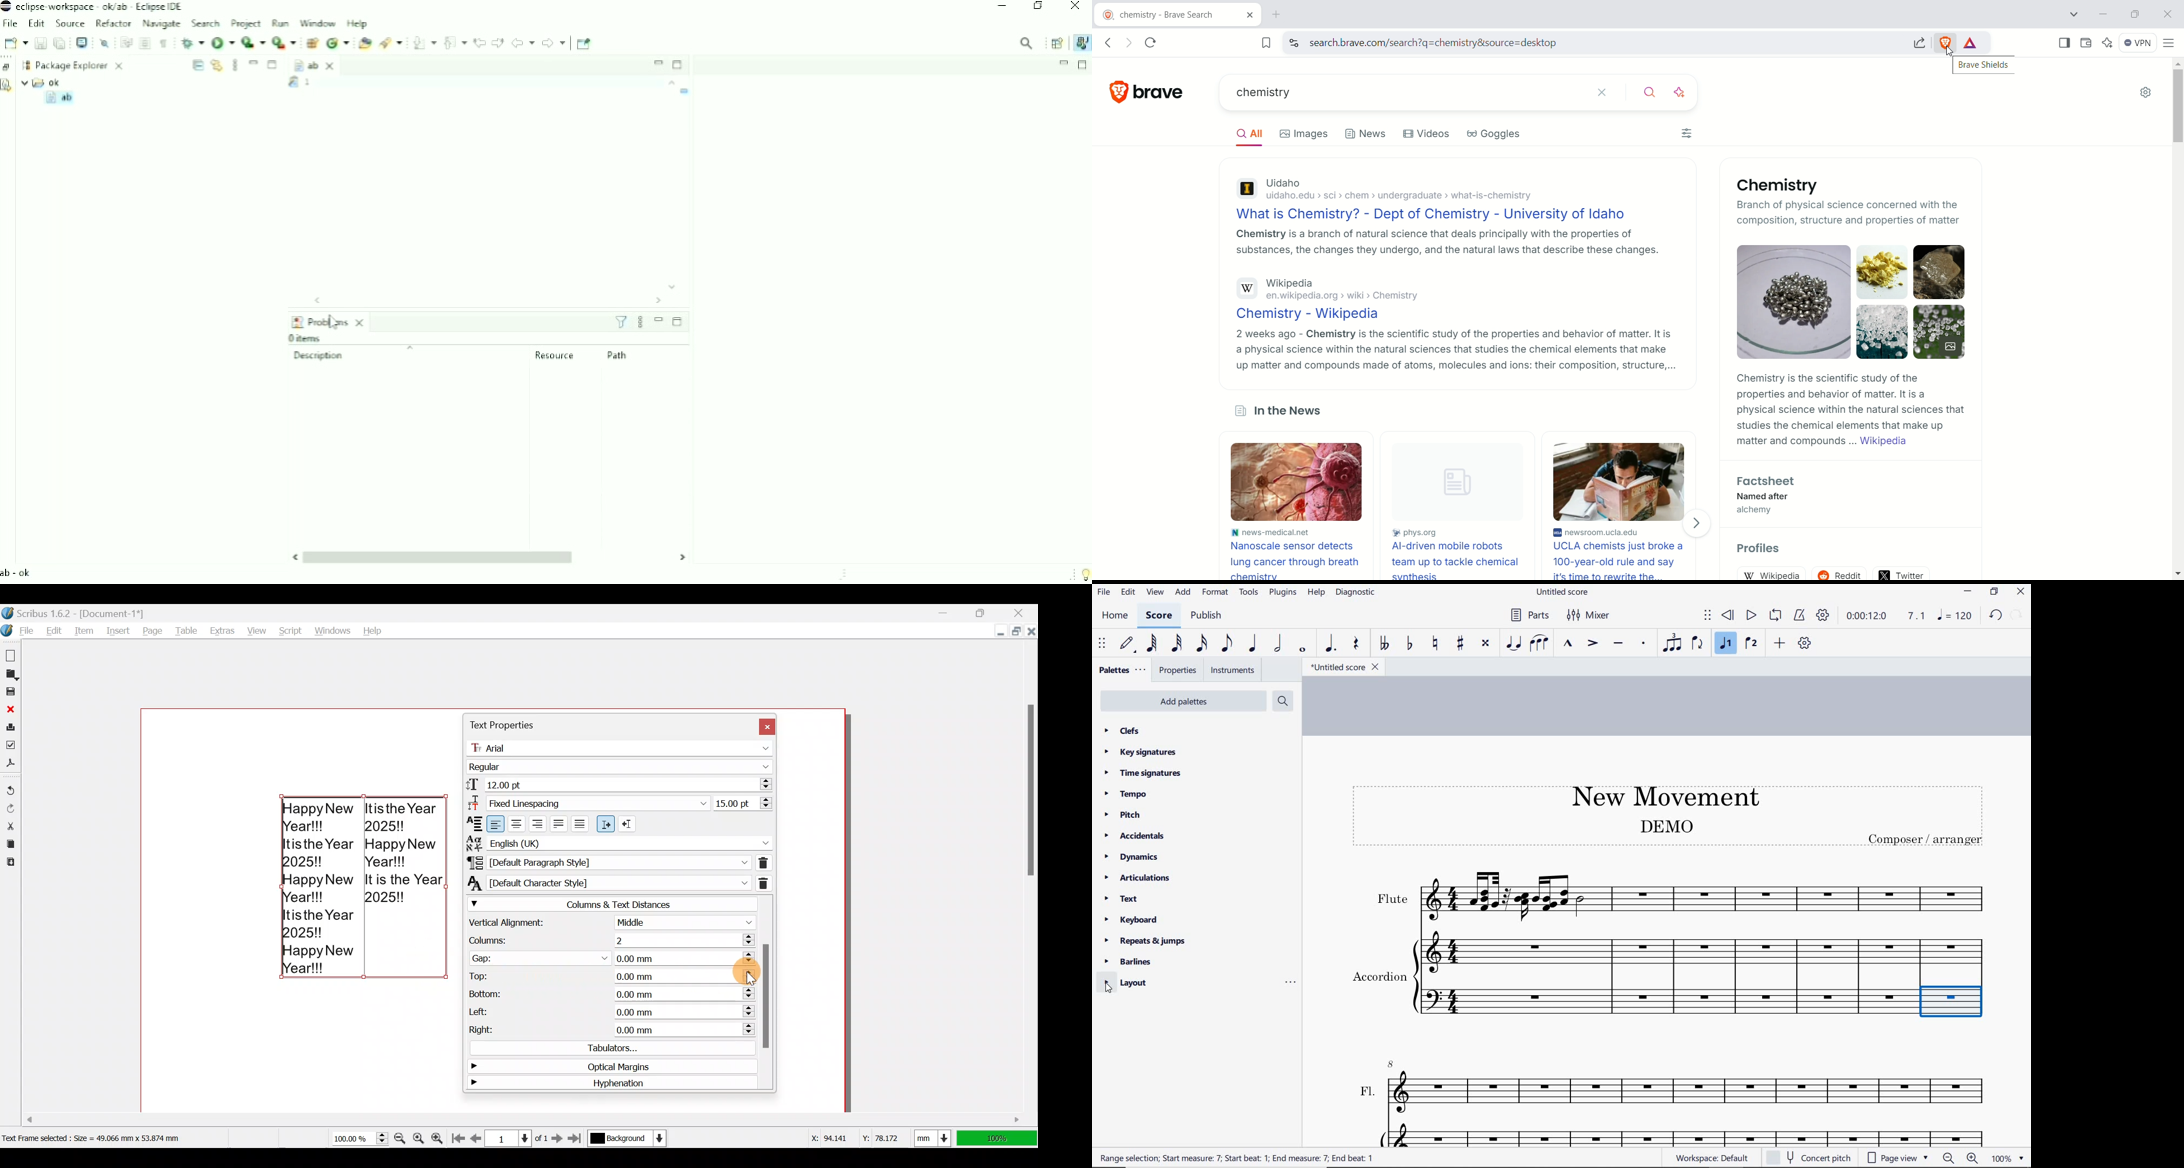 Image resolution: width=2184 pixels, height=1176 pixels. Describe the element at coordinates (629, 821) in the screenshot. I see `Right to Left paragraph` at that location.